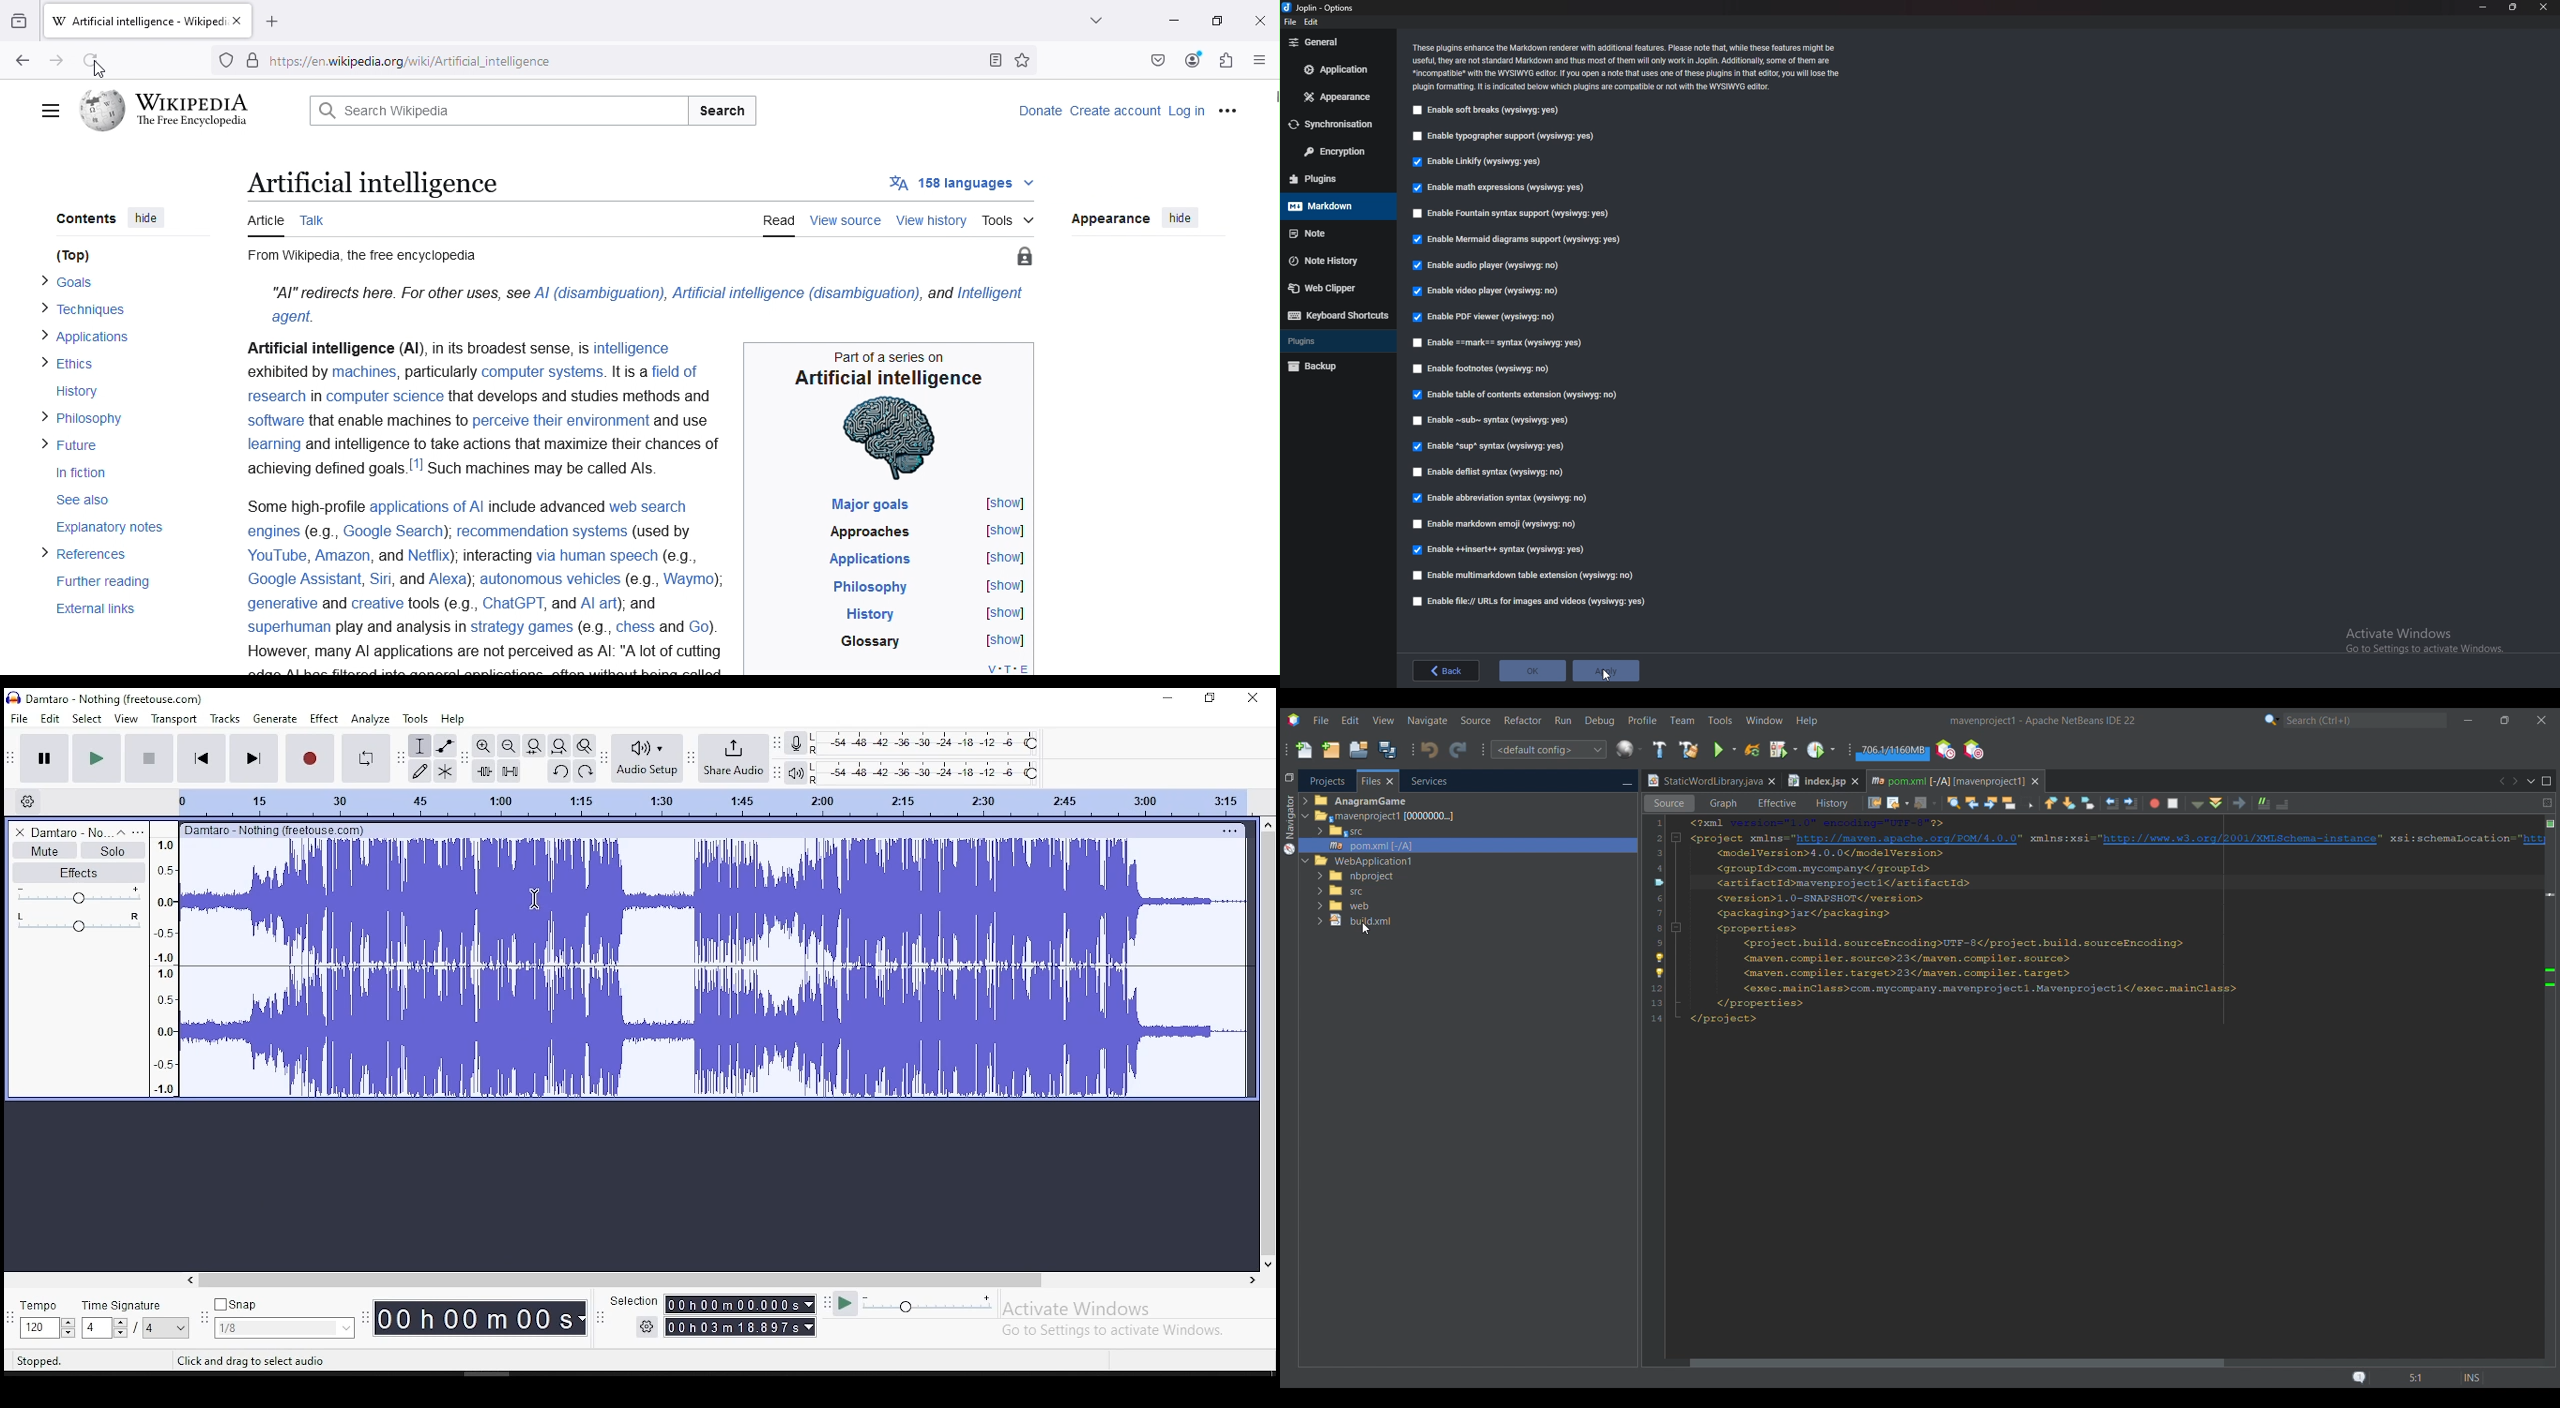 The image size is (2576, 1428). I want to click on Encryption, so click(1335, 151).